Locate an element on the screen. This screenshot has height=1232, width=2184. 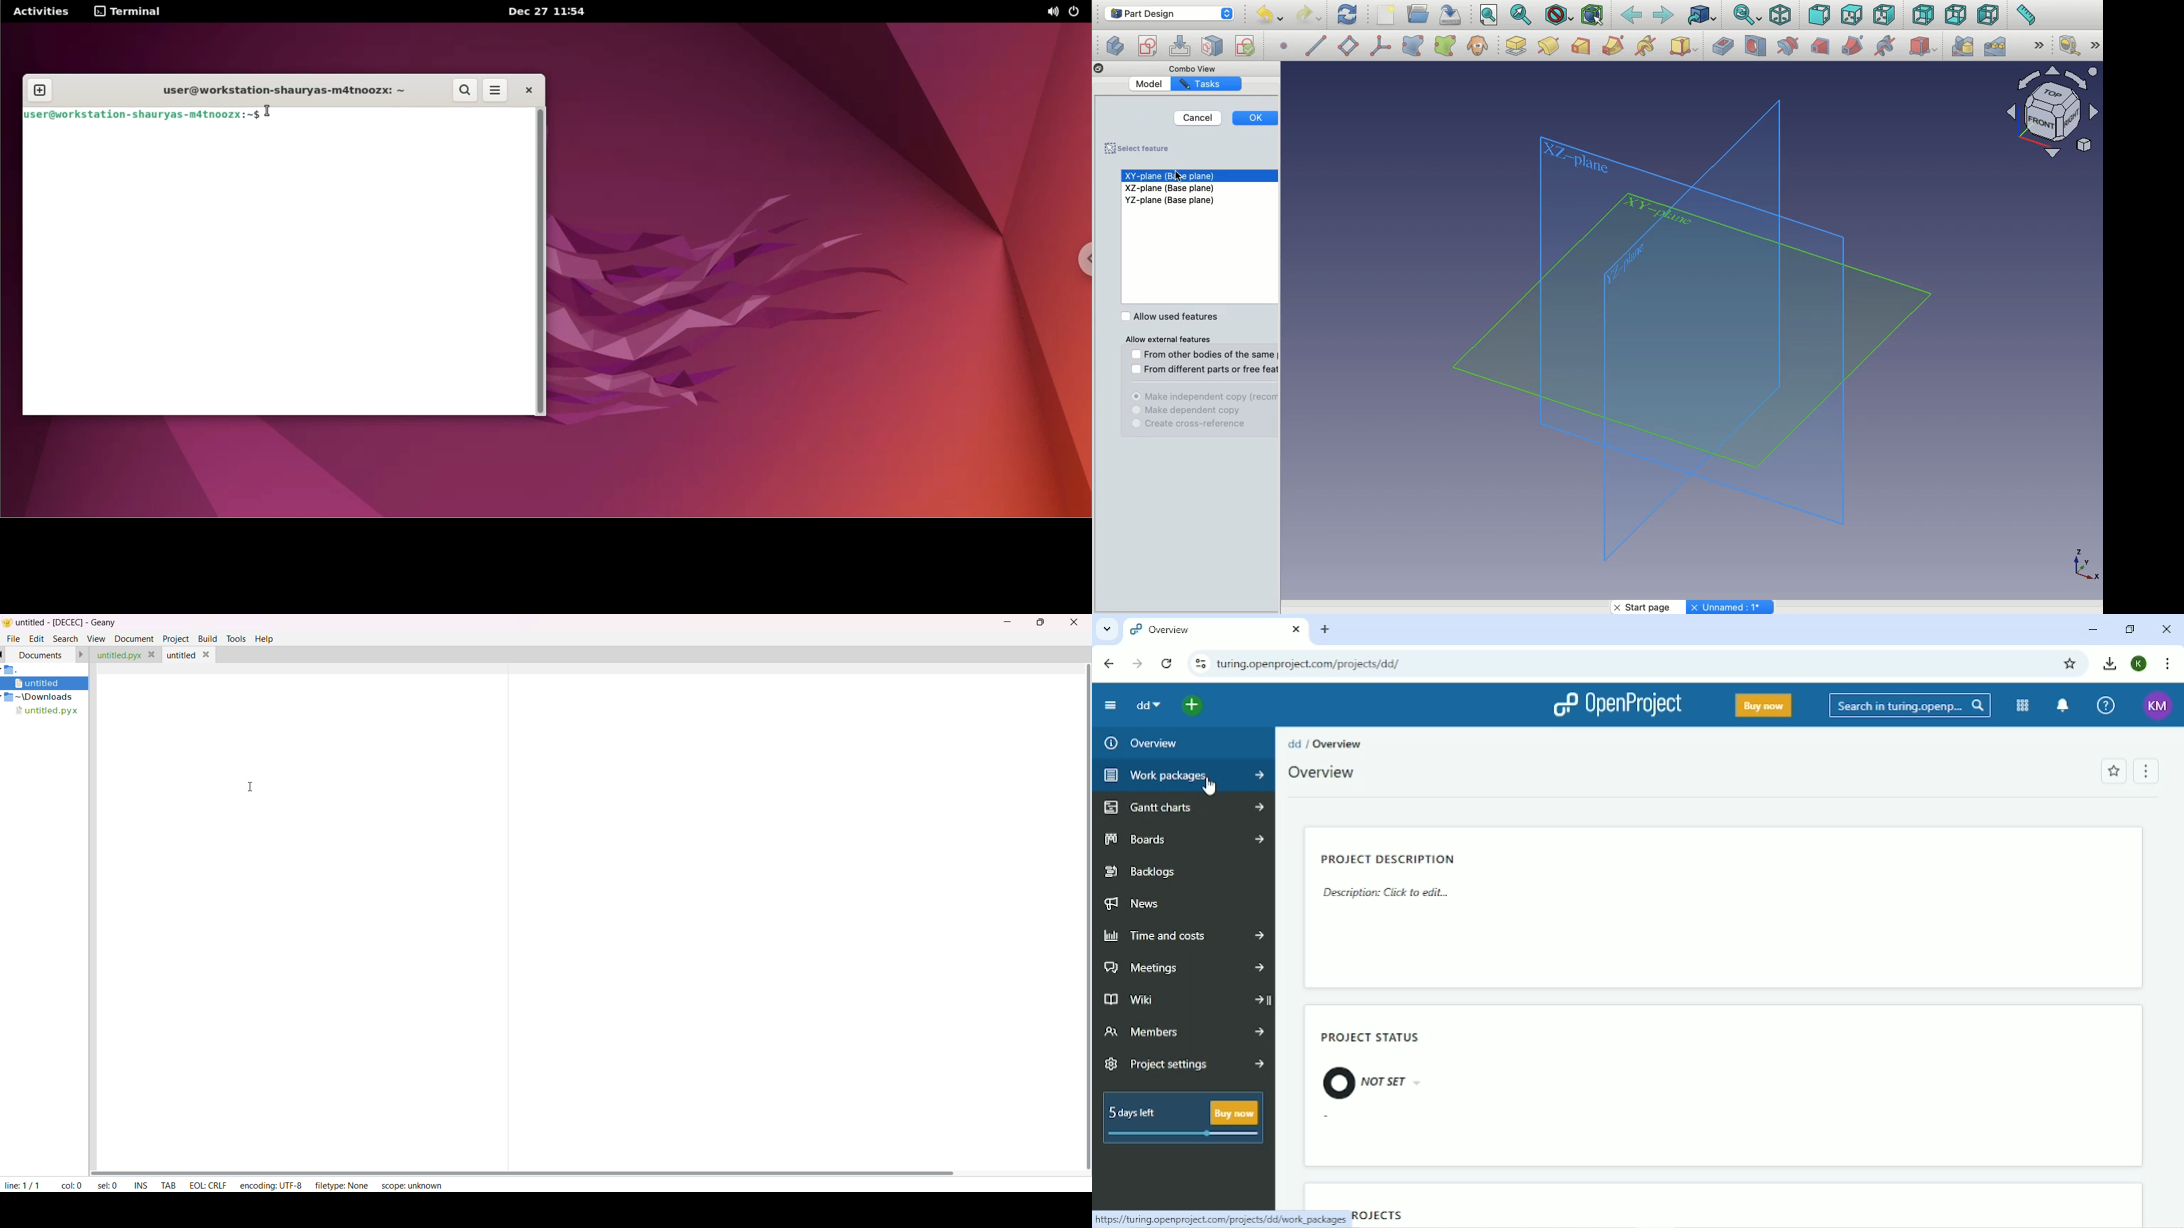
Expand is located at coordinates (2095, 46).